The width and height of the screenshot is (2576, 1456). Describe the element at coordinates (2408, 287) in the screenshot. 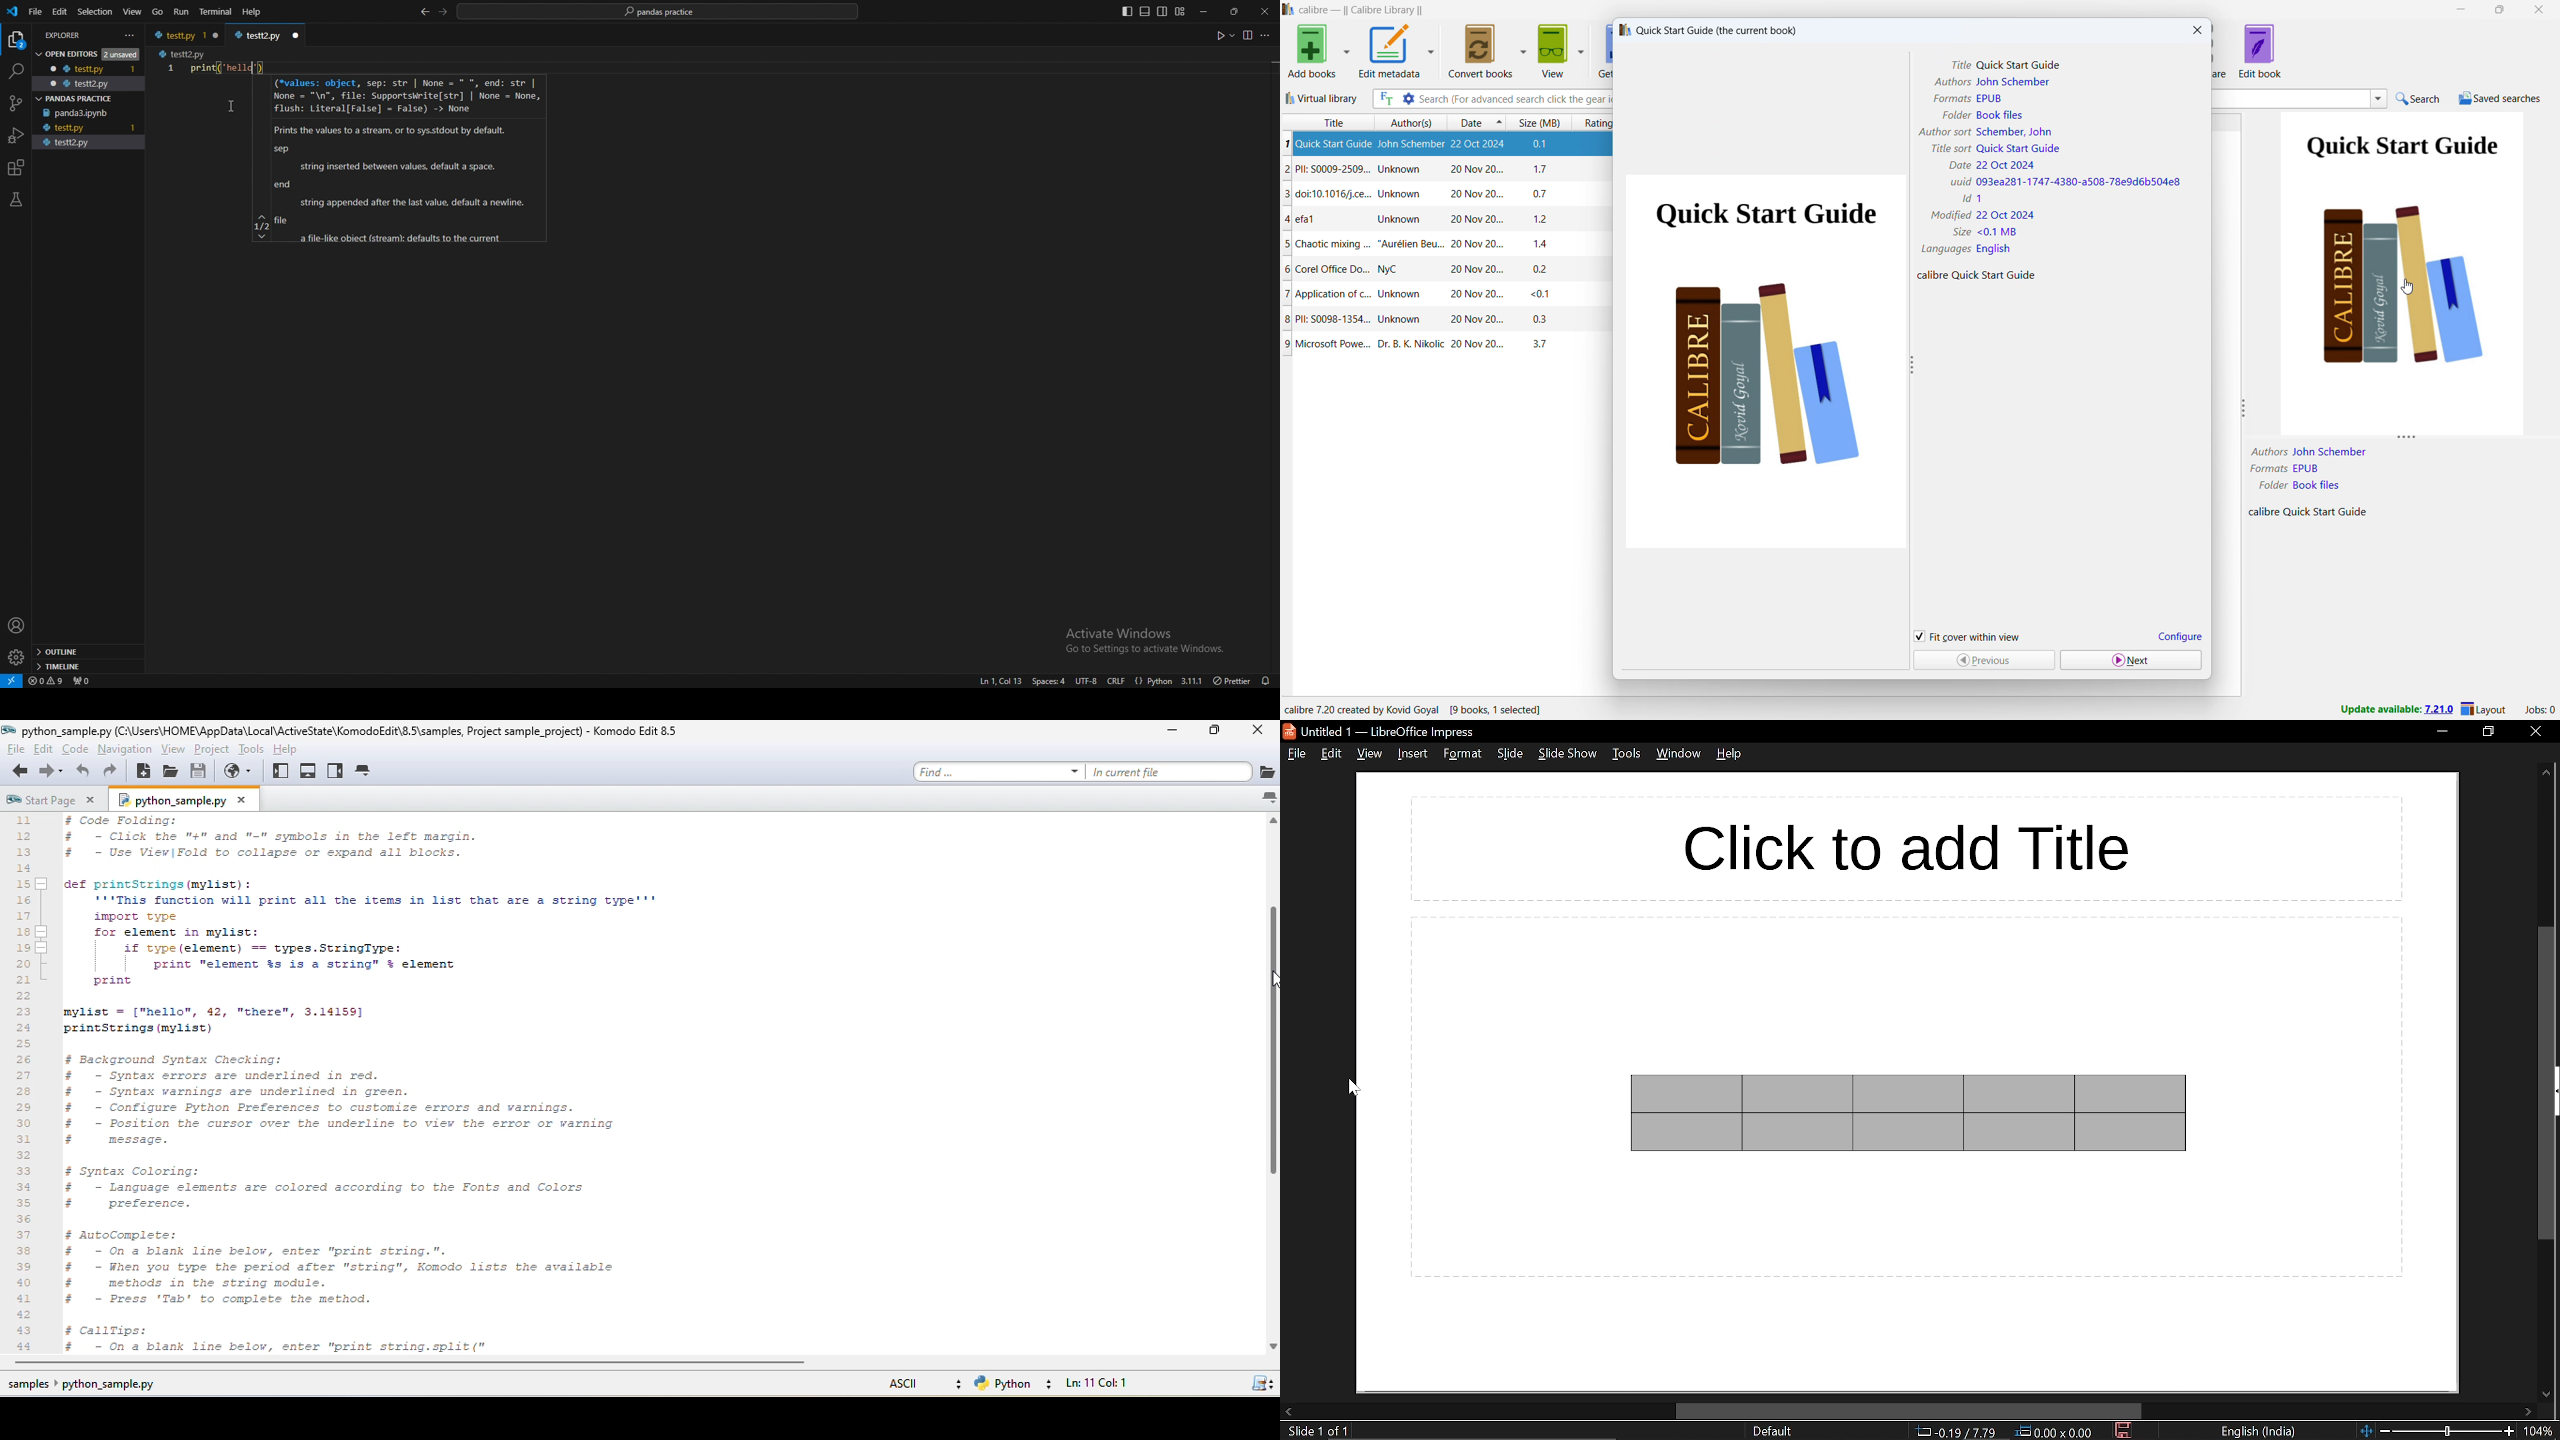

I see `cursor` at that location.